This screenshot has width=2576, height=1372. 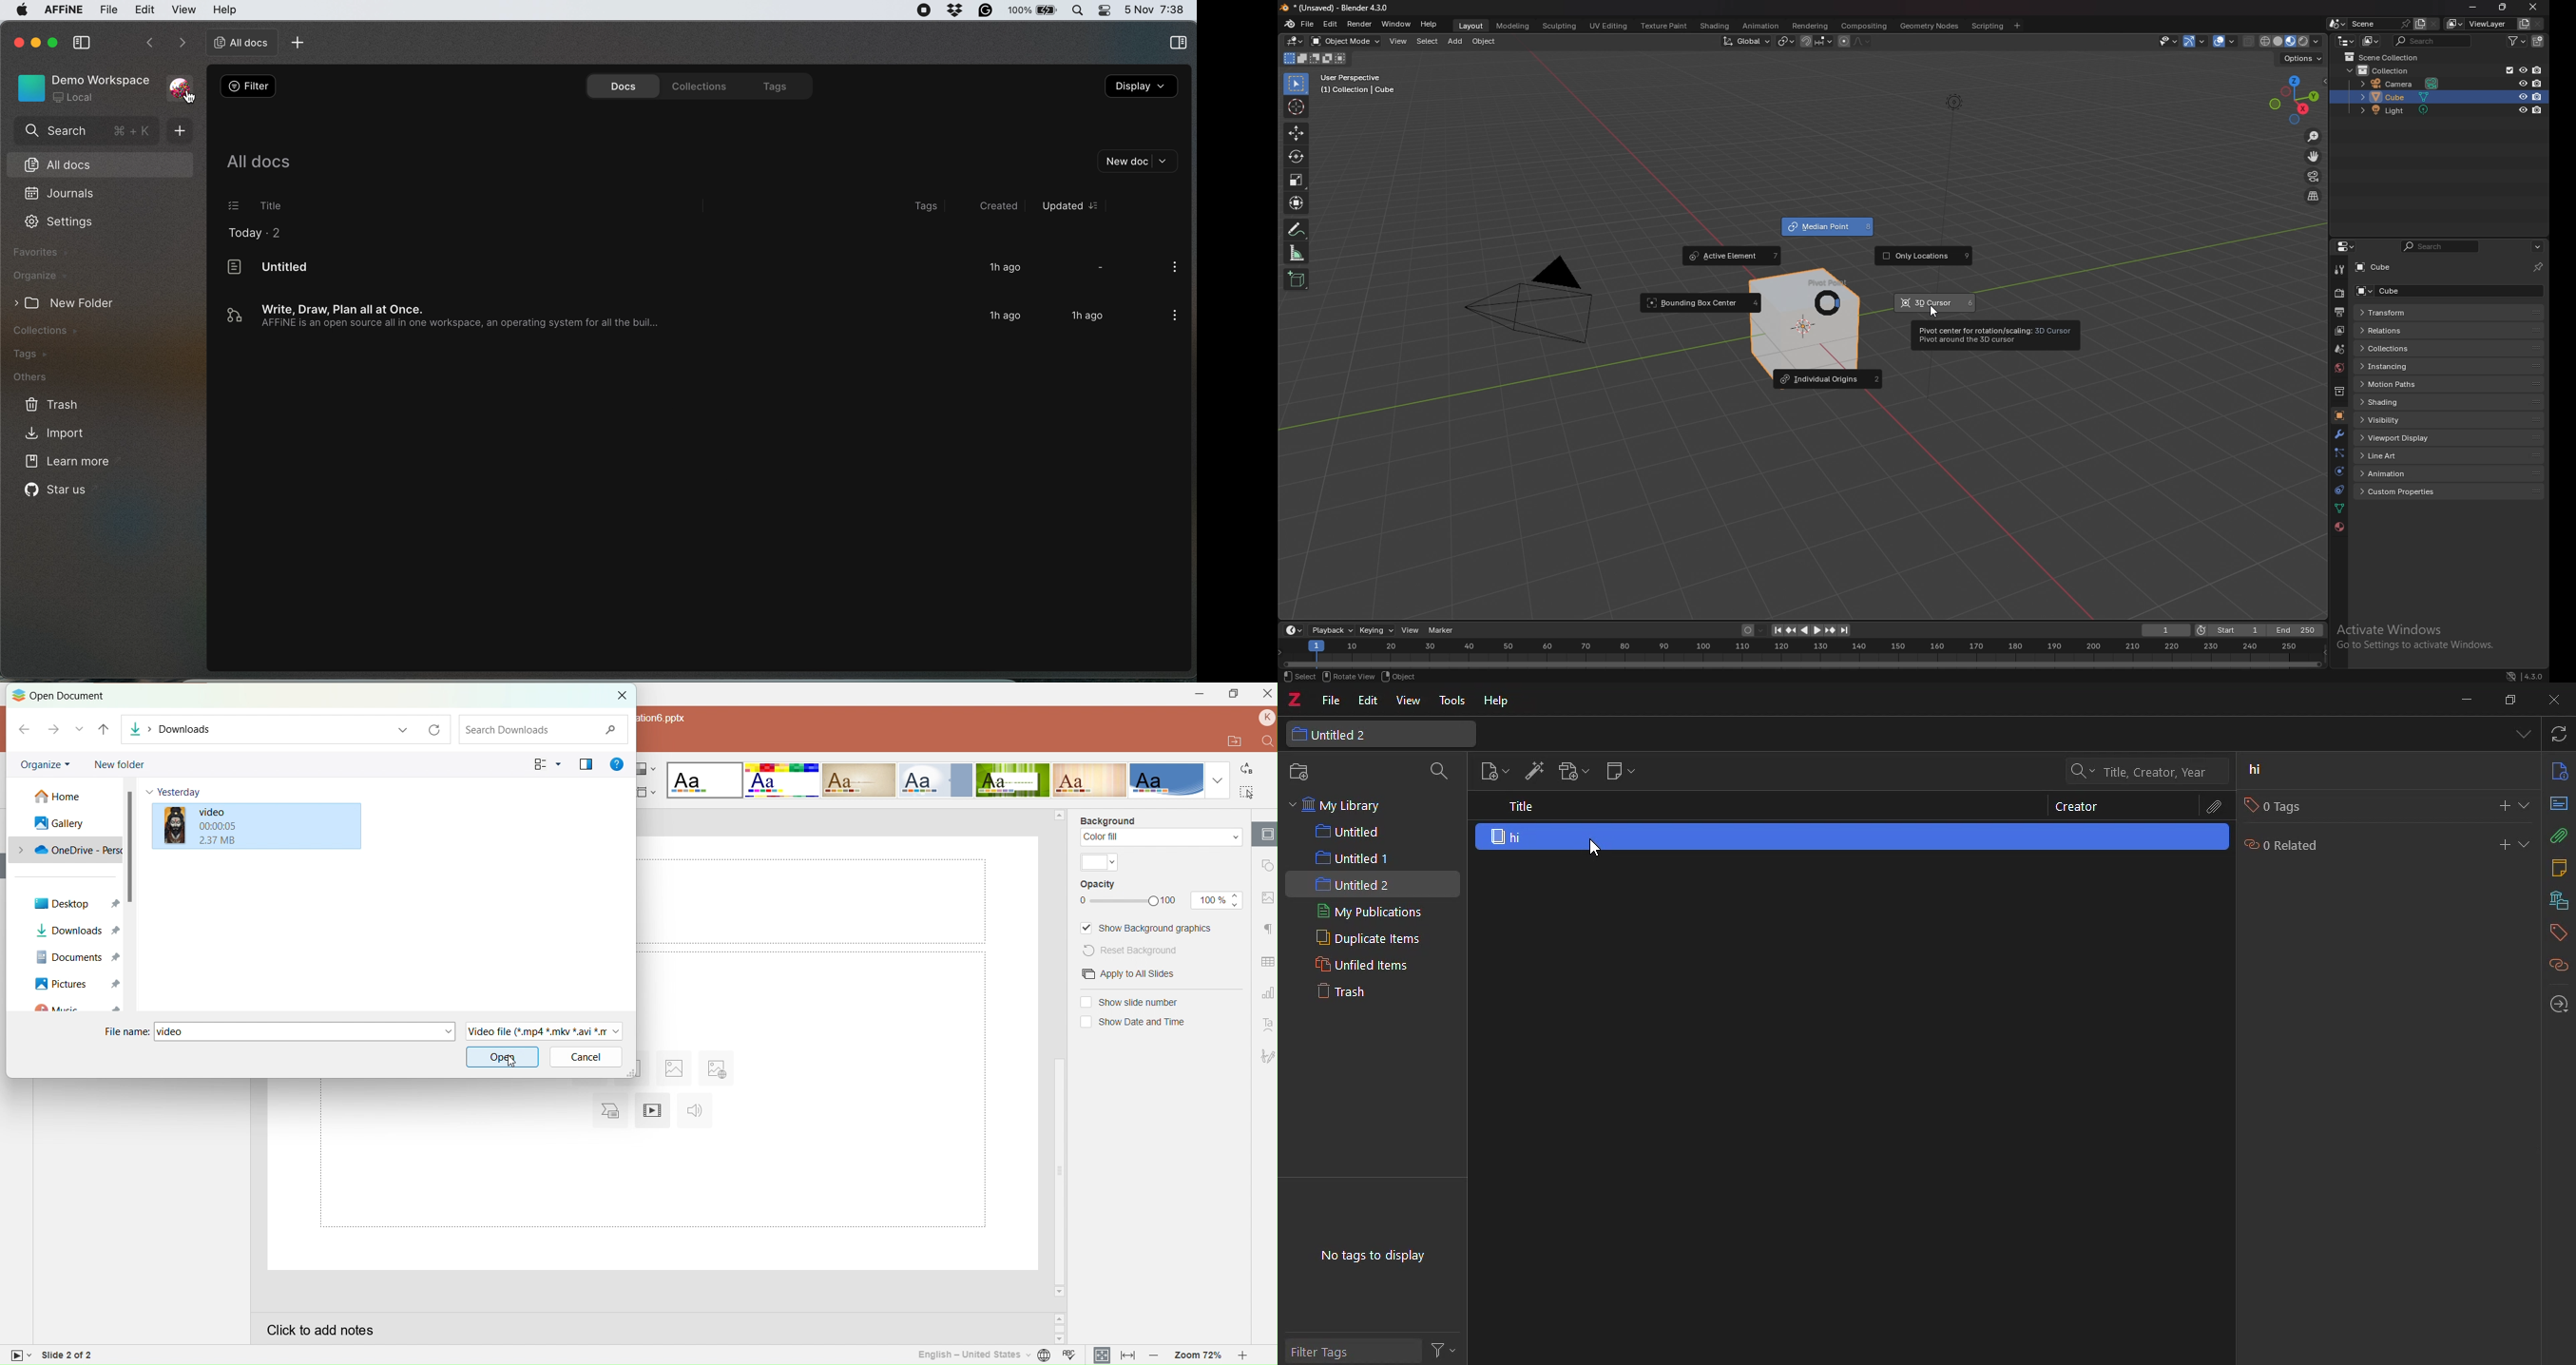 What do you see at coordinates (2523, 24) in the screenshot?
I see `add viewlayer` at bounding box center [2523, 24].